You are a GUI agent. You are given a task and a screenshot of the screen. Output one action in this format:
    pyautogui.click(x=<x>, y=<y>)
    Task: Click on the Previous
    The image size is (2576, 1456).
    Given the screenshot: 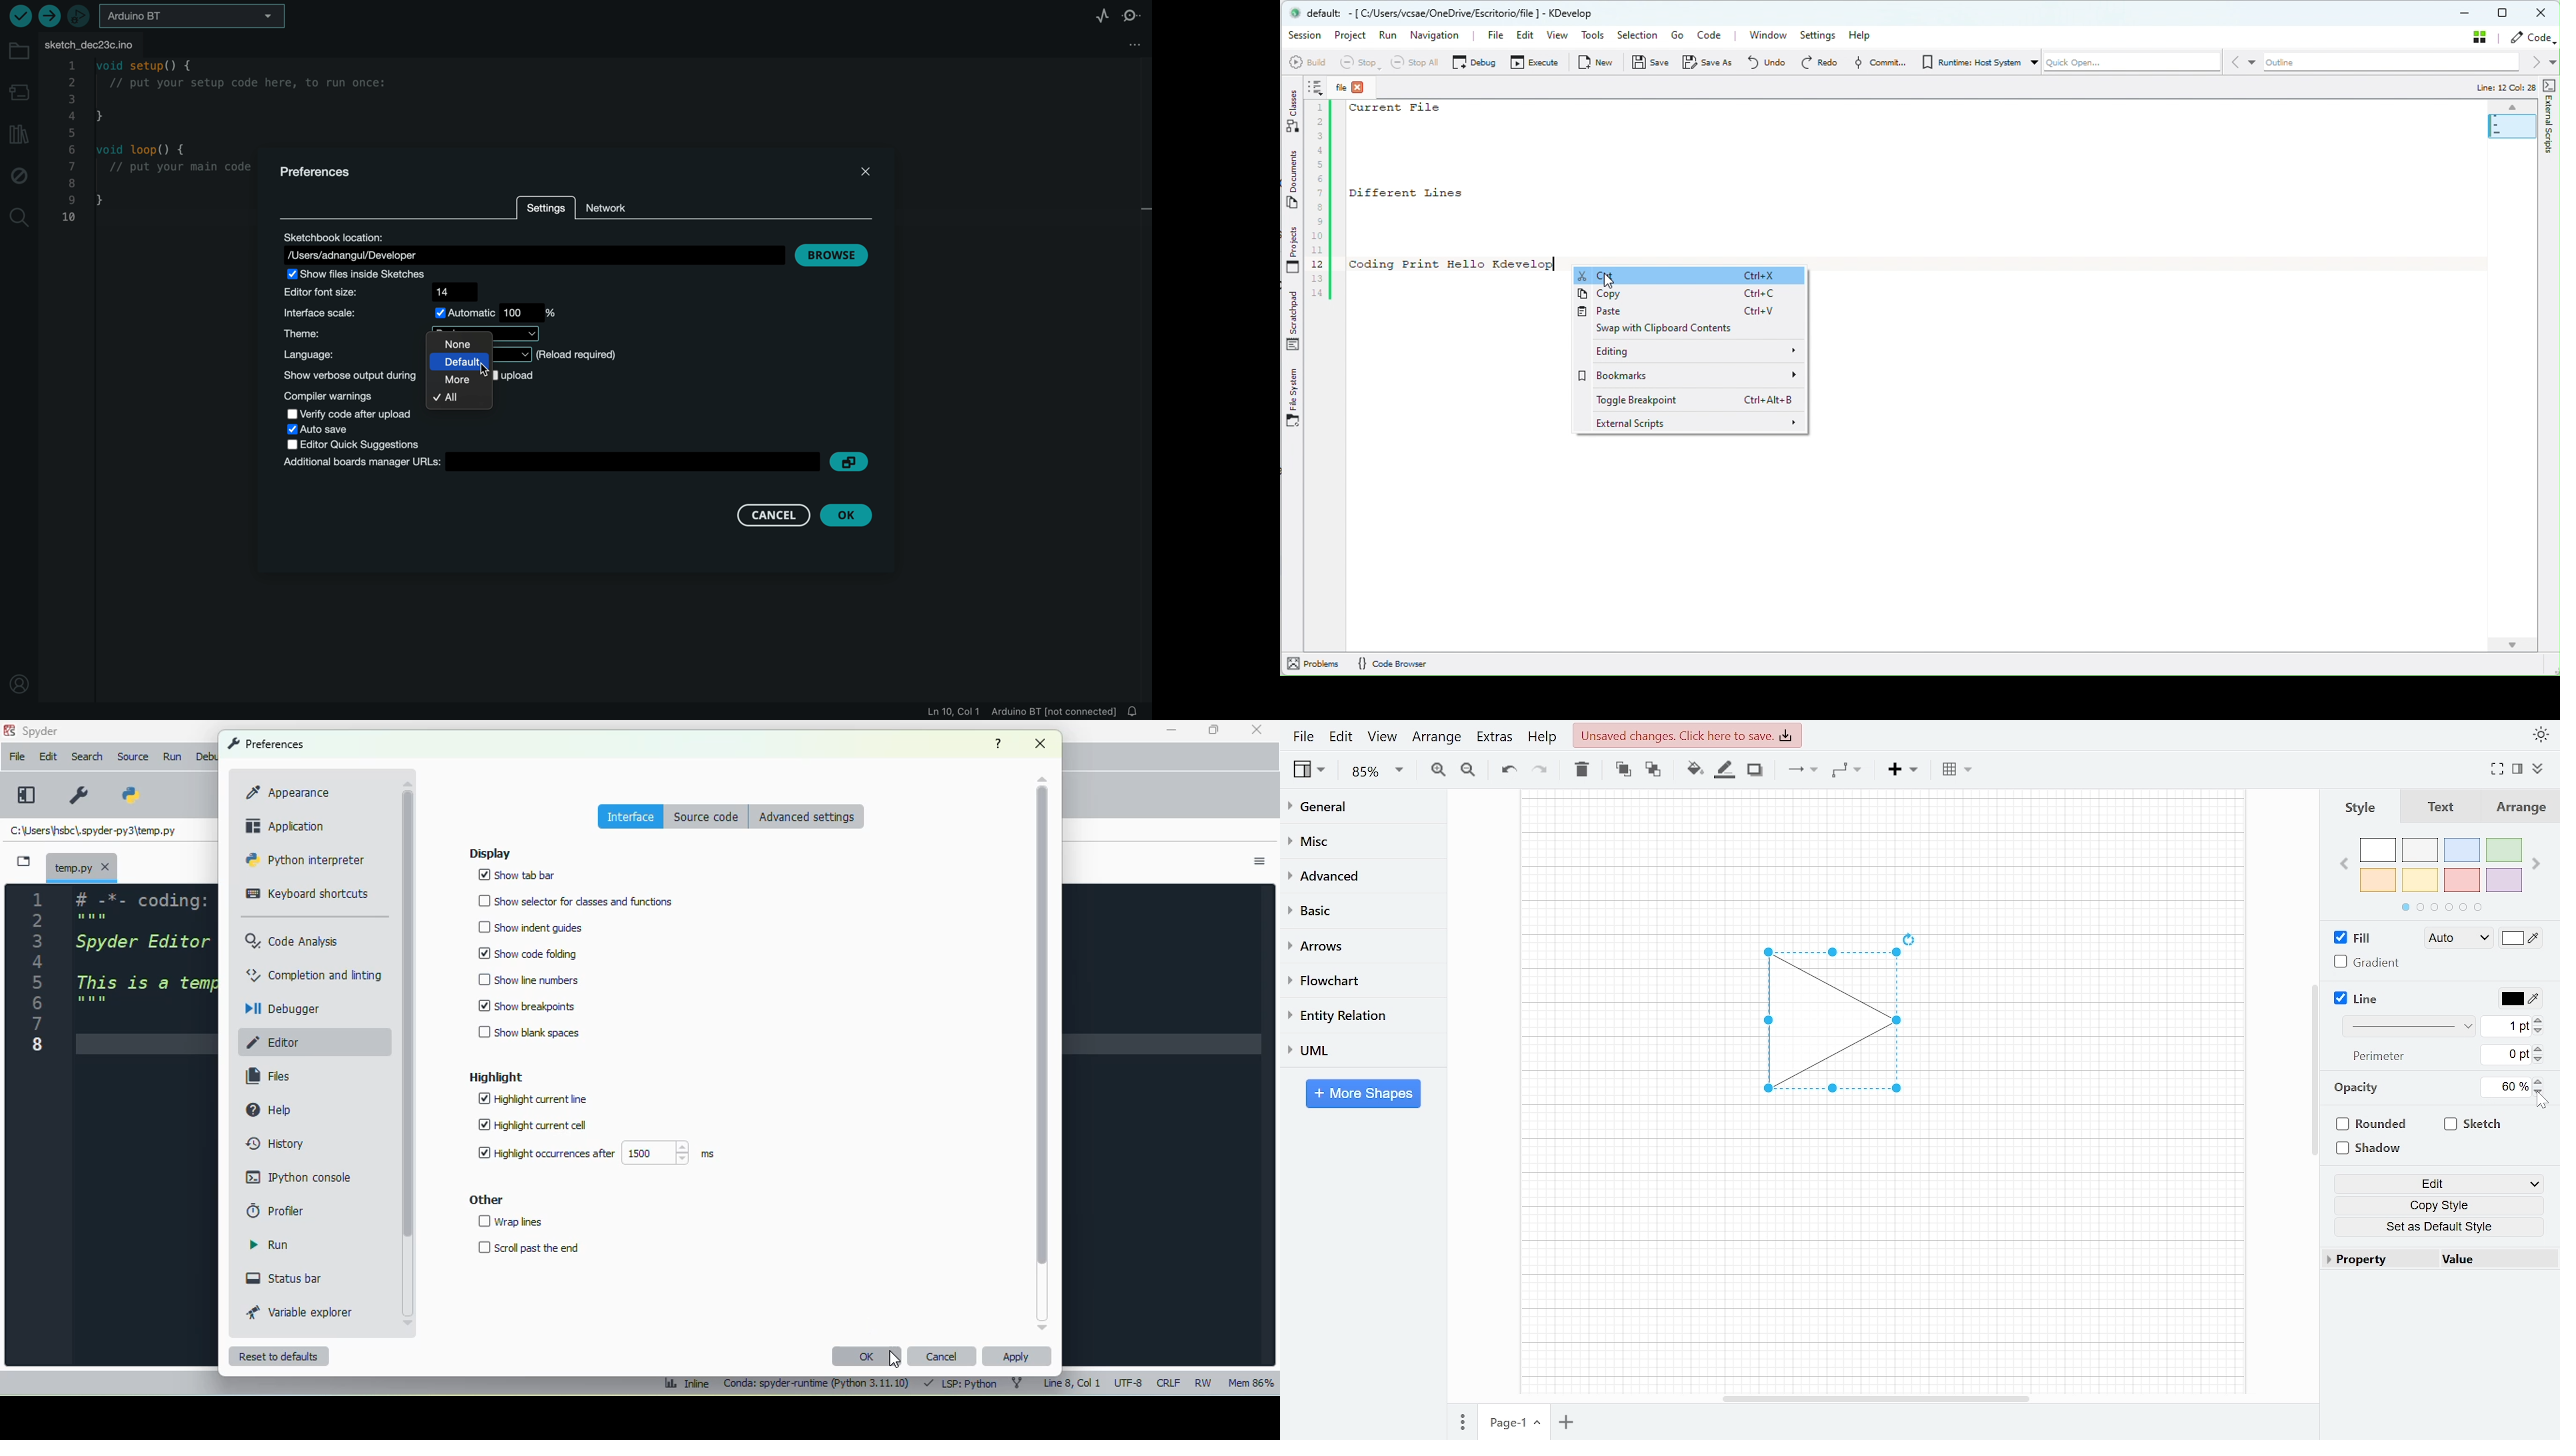 What is the action you would take?
    pyautogui.click(x=2343, y=862)
    